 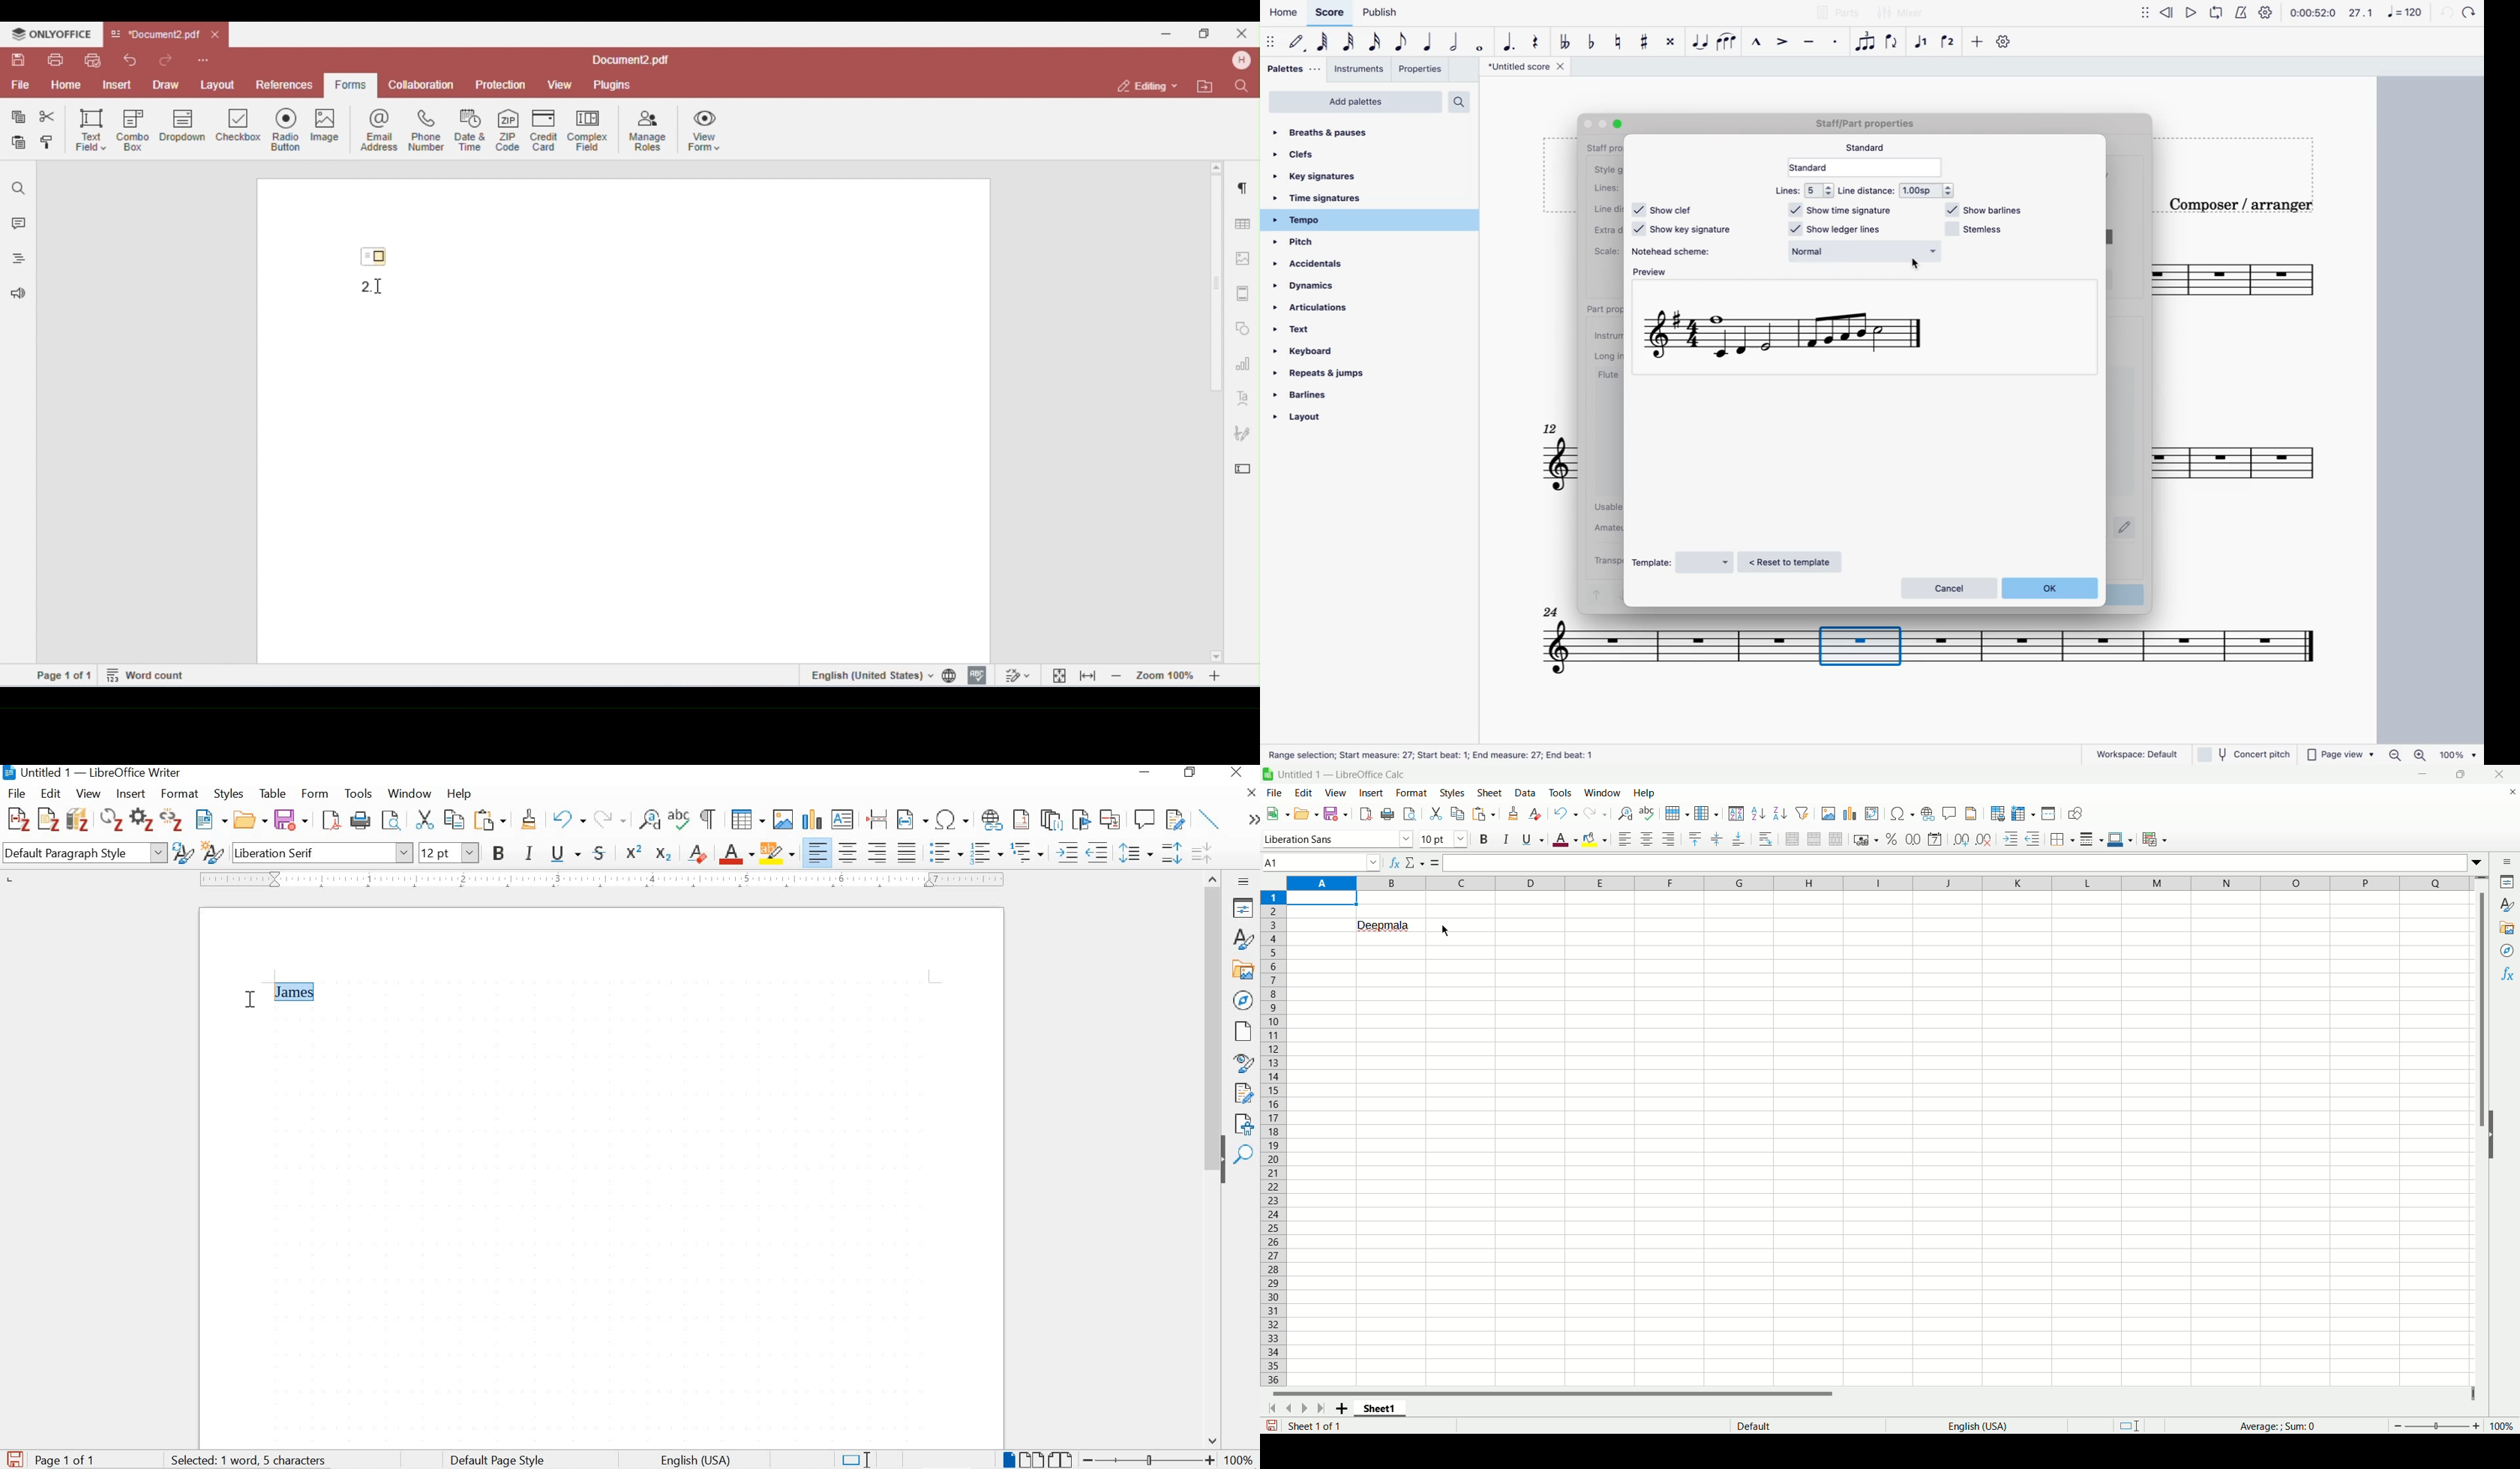 I want to click on Insert comment, so click(x=1950, y=811).